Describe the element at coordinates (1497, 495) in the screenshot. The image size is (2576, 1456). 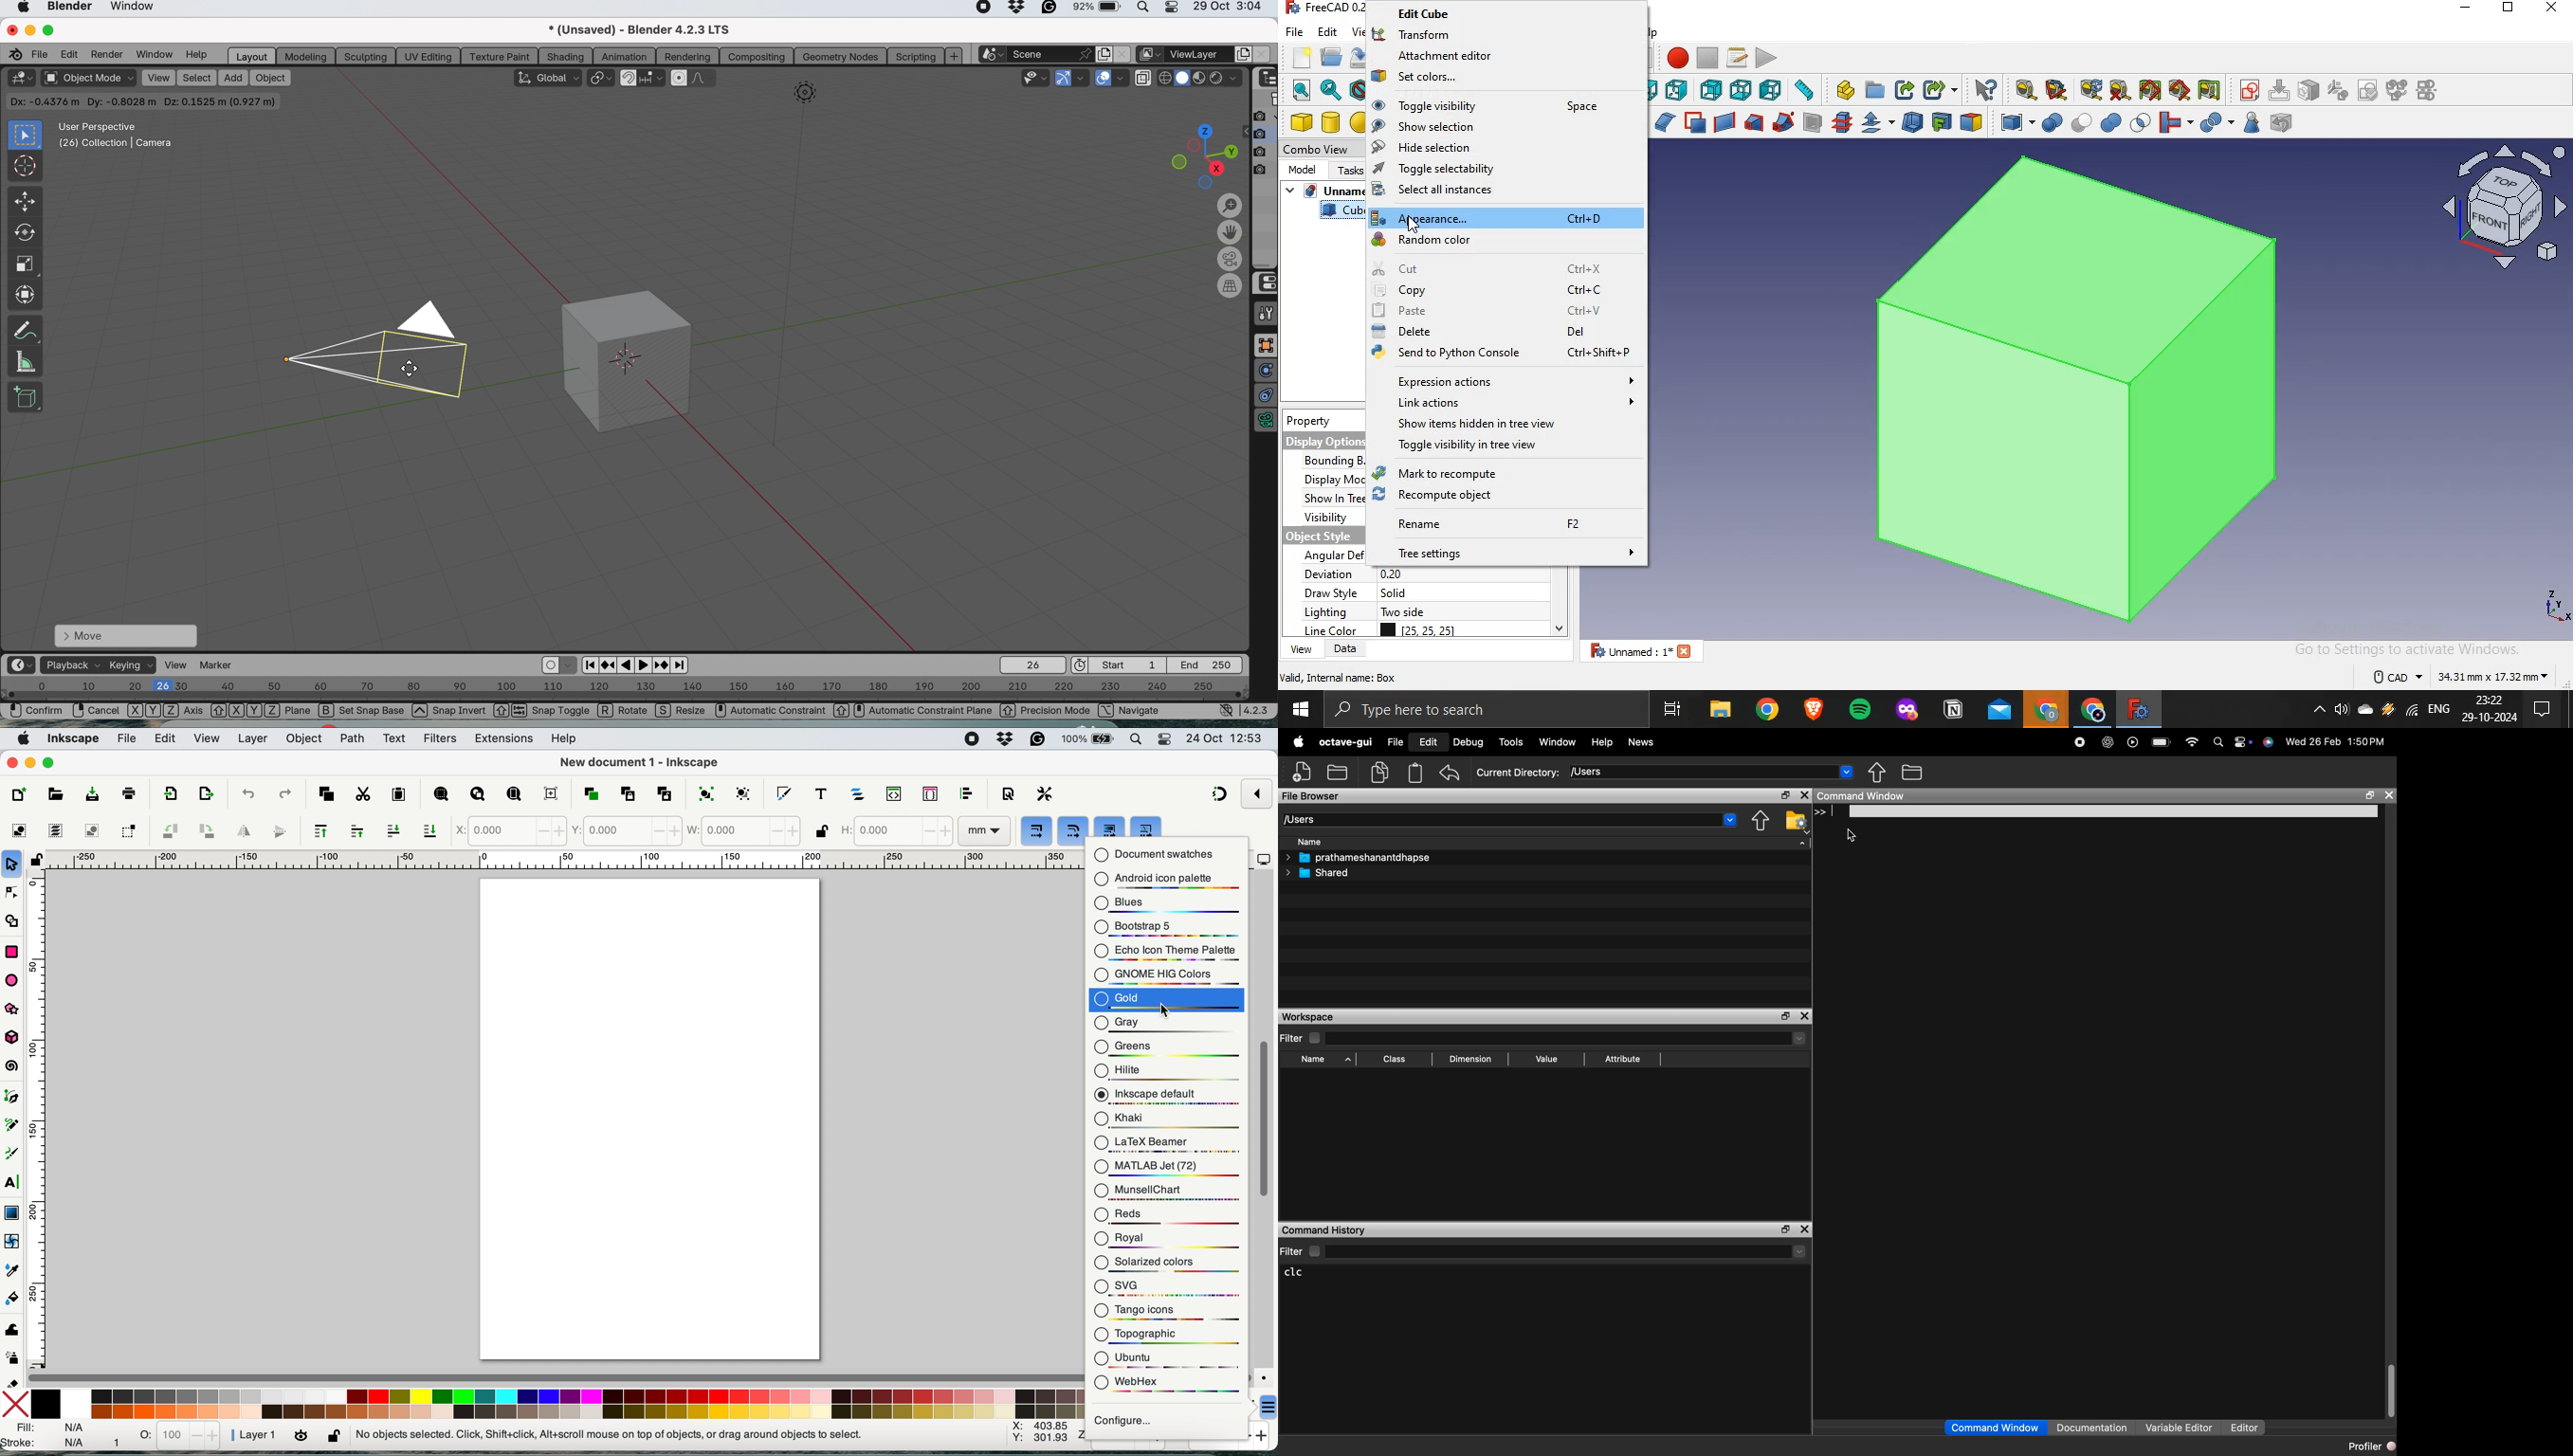
I see `recompute object` at that location.